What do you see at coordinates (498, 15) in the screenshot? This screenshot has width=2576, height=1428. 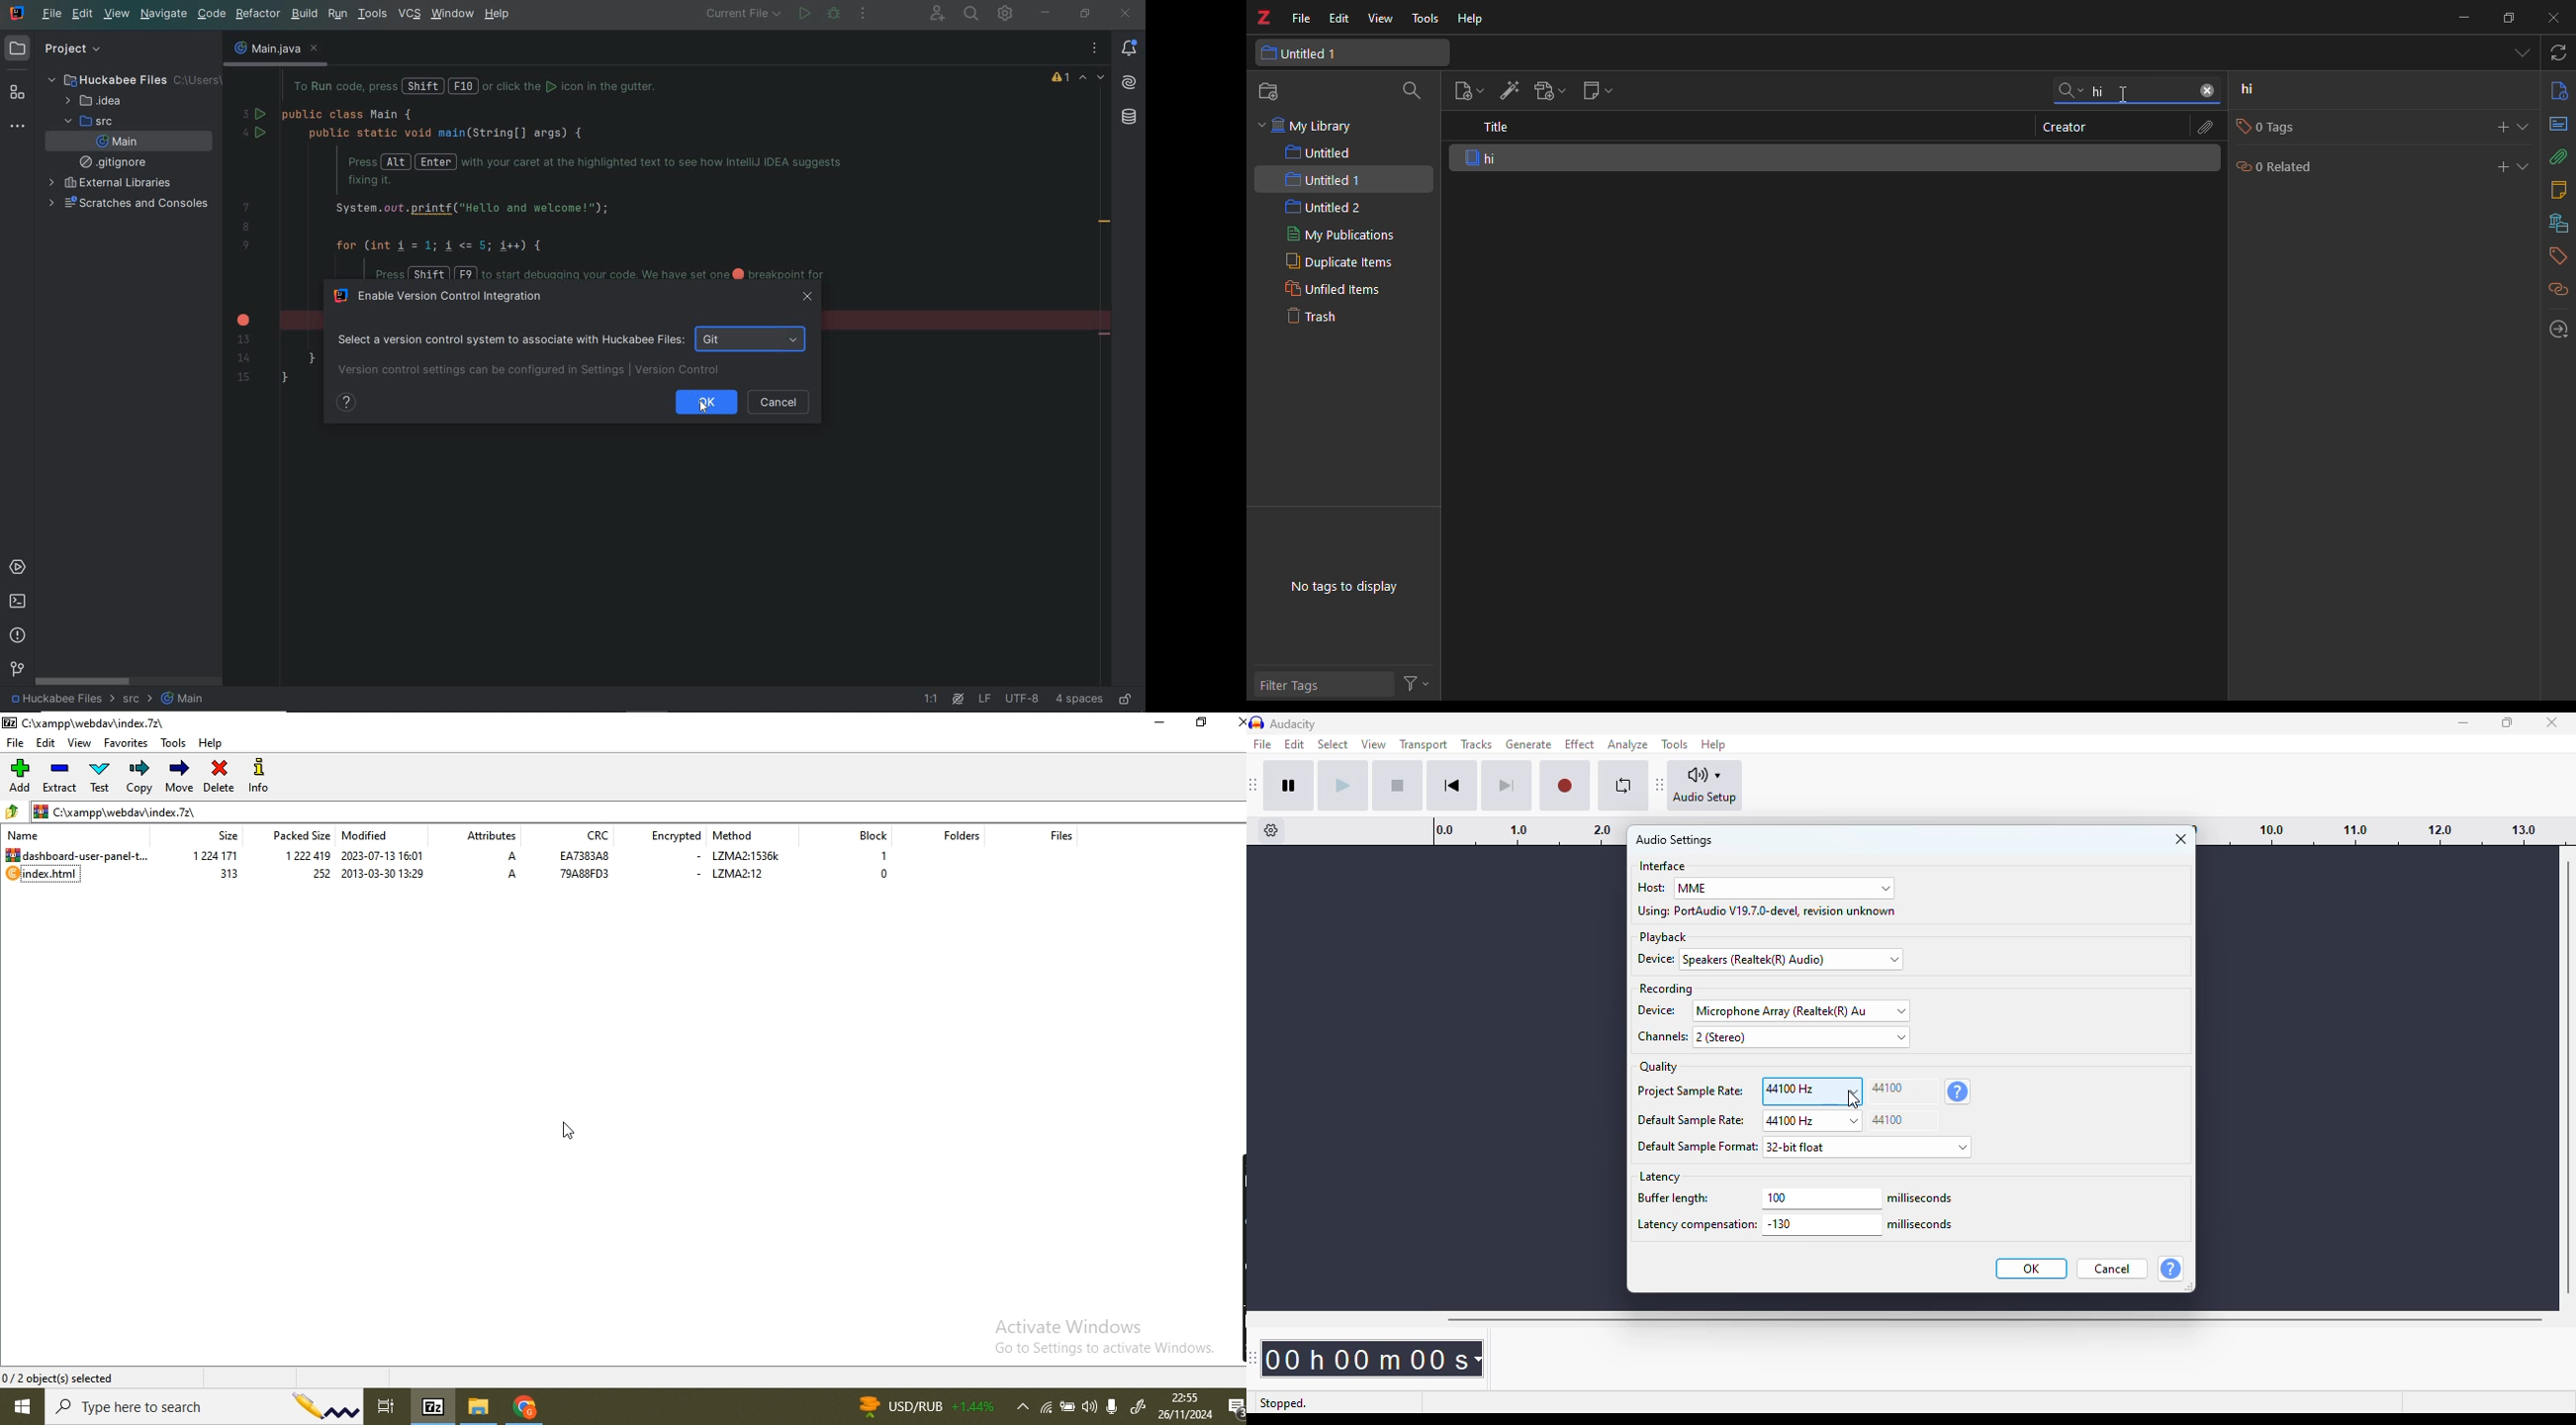 I see `help` at bounding box center [498, 15].